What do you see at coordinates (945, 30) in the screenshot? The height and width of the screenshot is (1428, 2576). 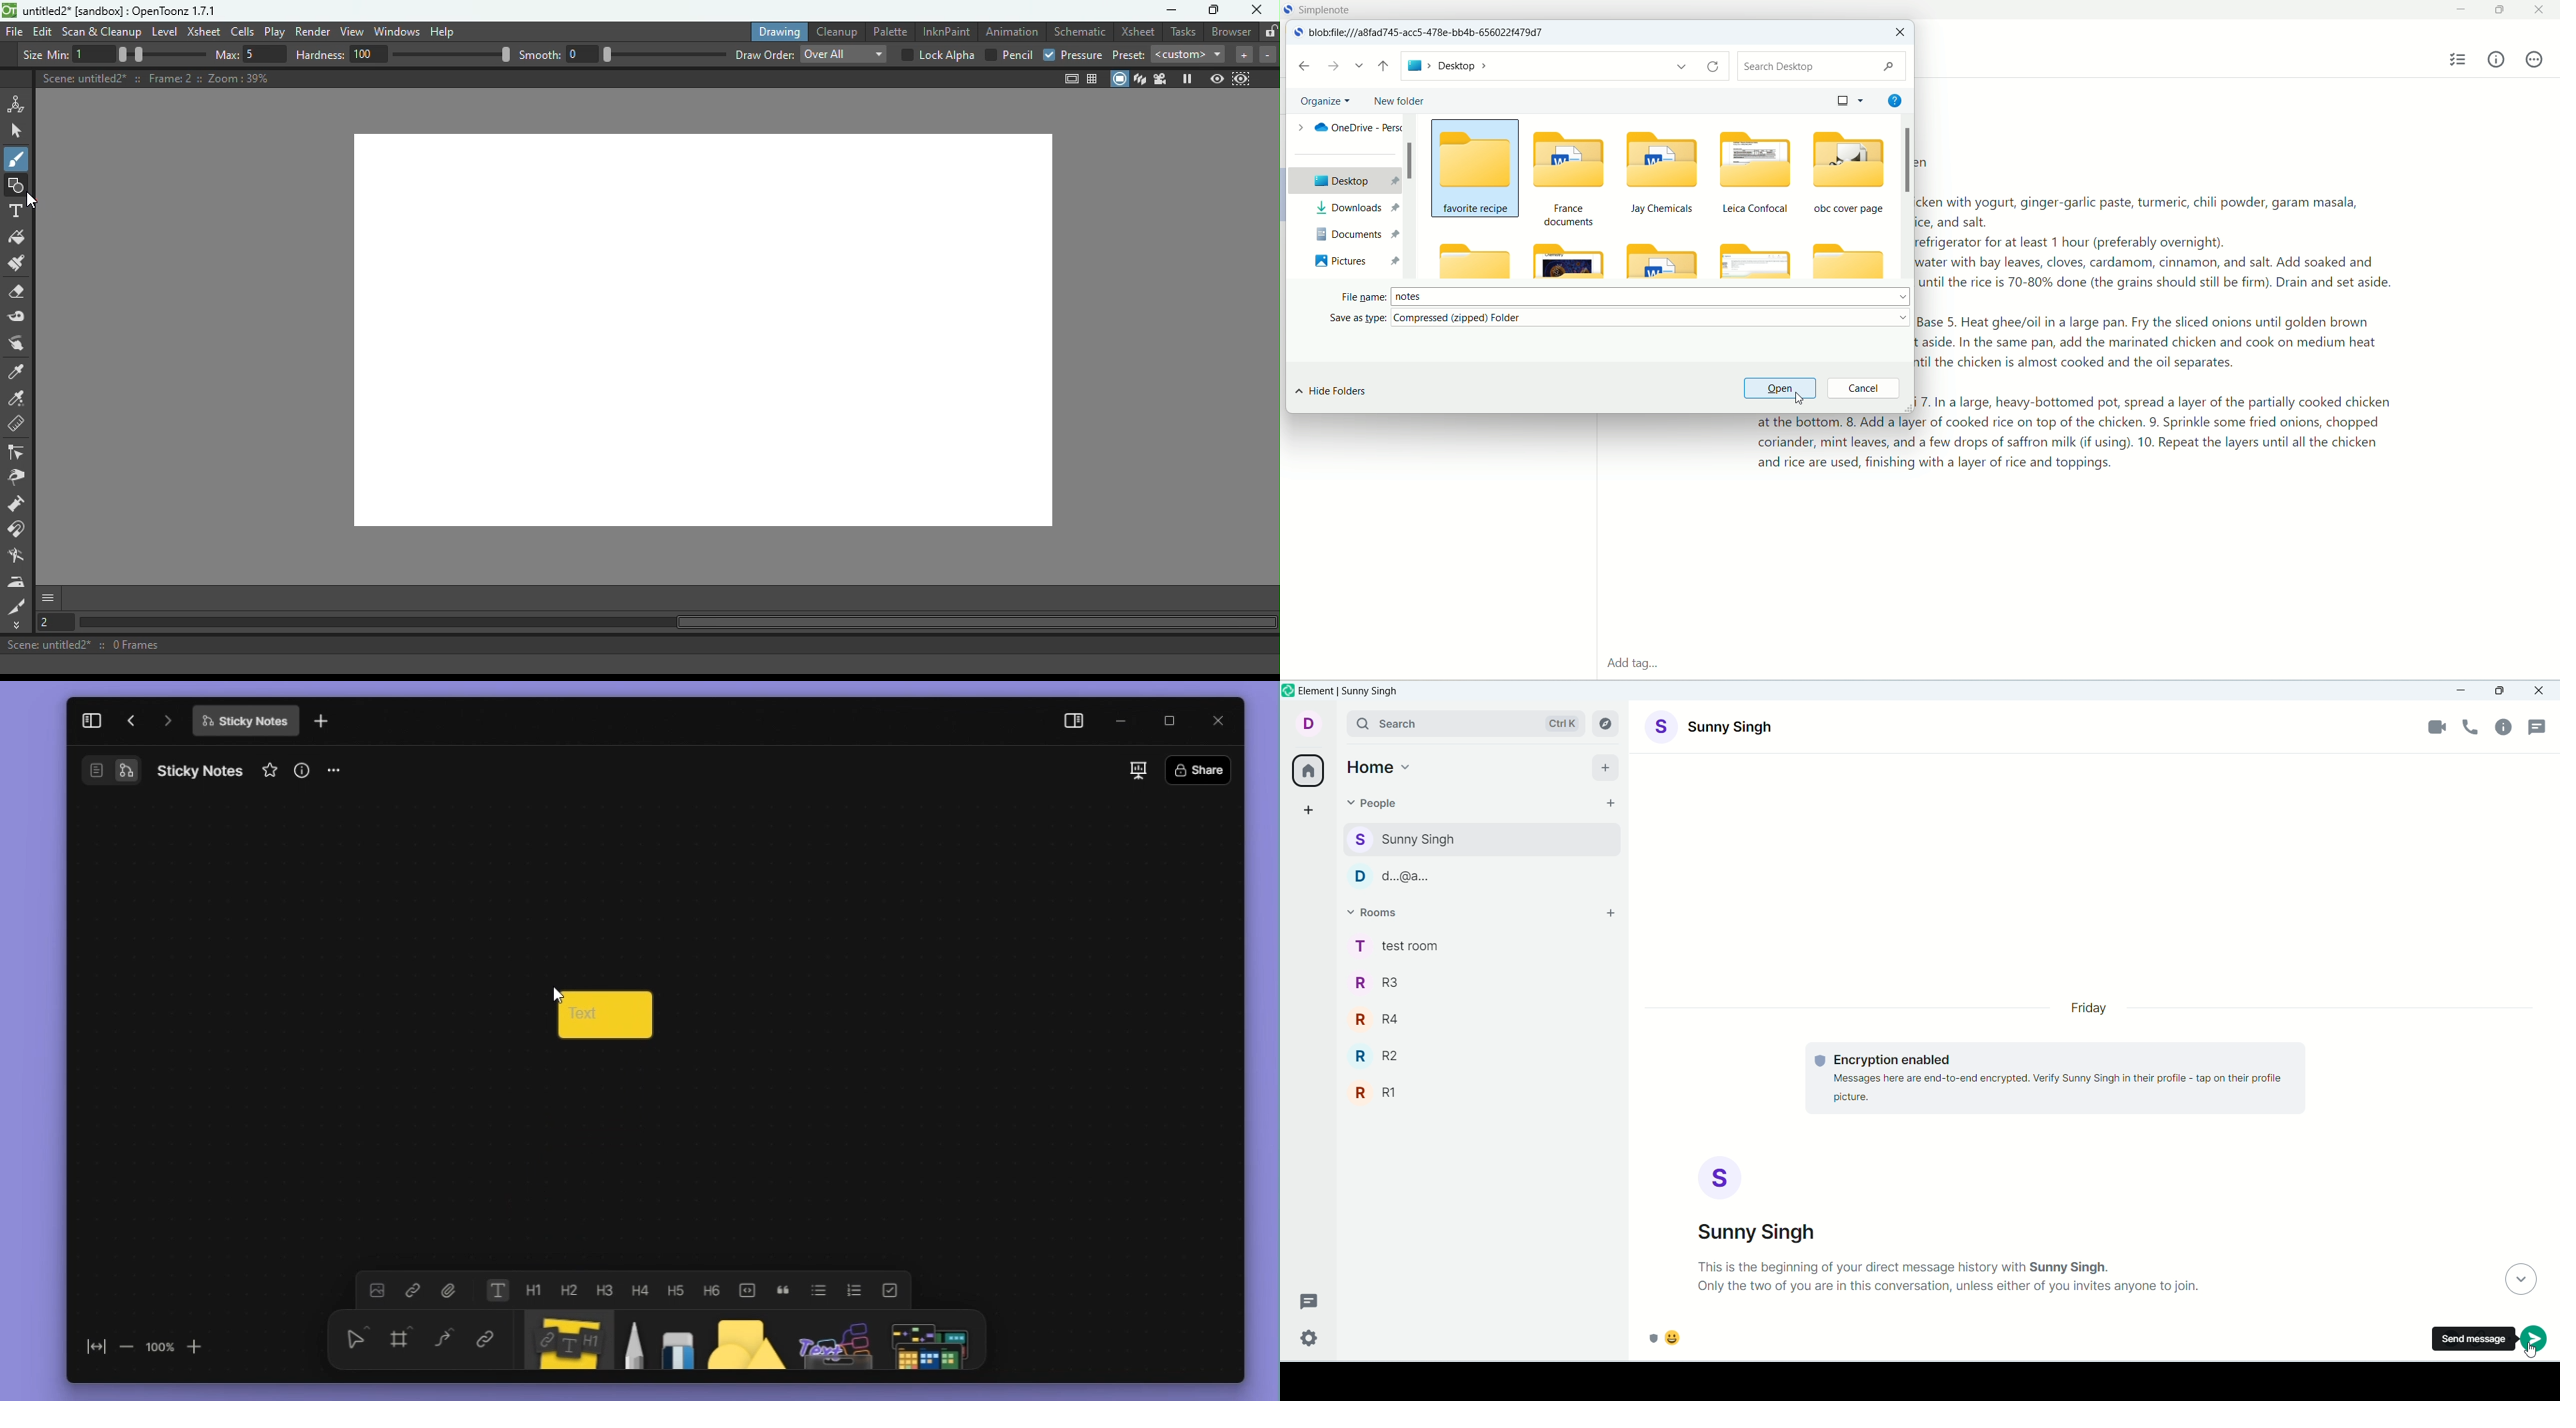 I see `InknPaint` at bounding box center [945, 30].